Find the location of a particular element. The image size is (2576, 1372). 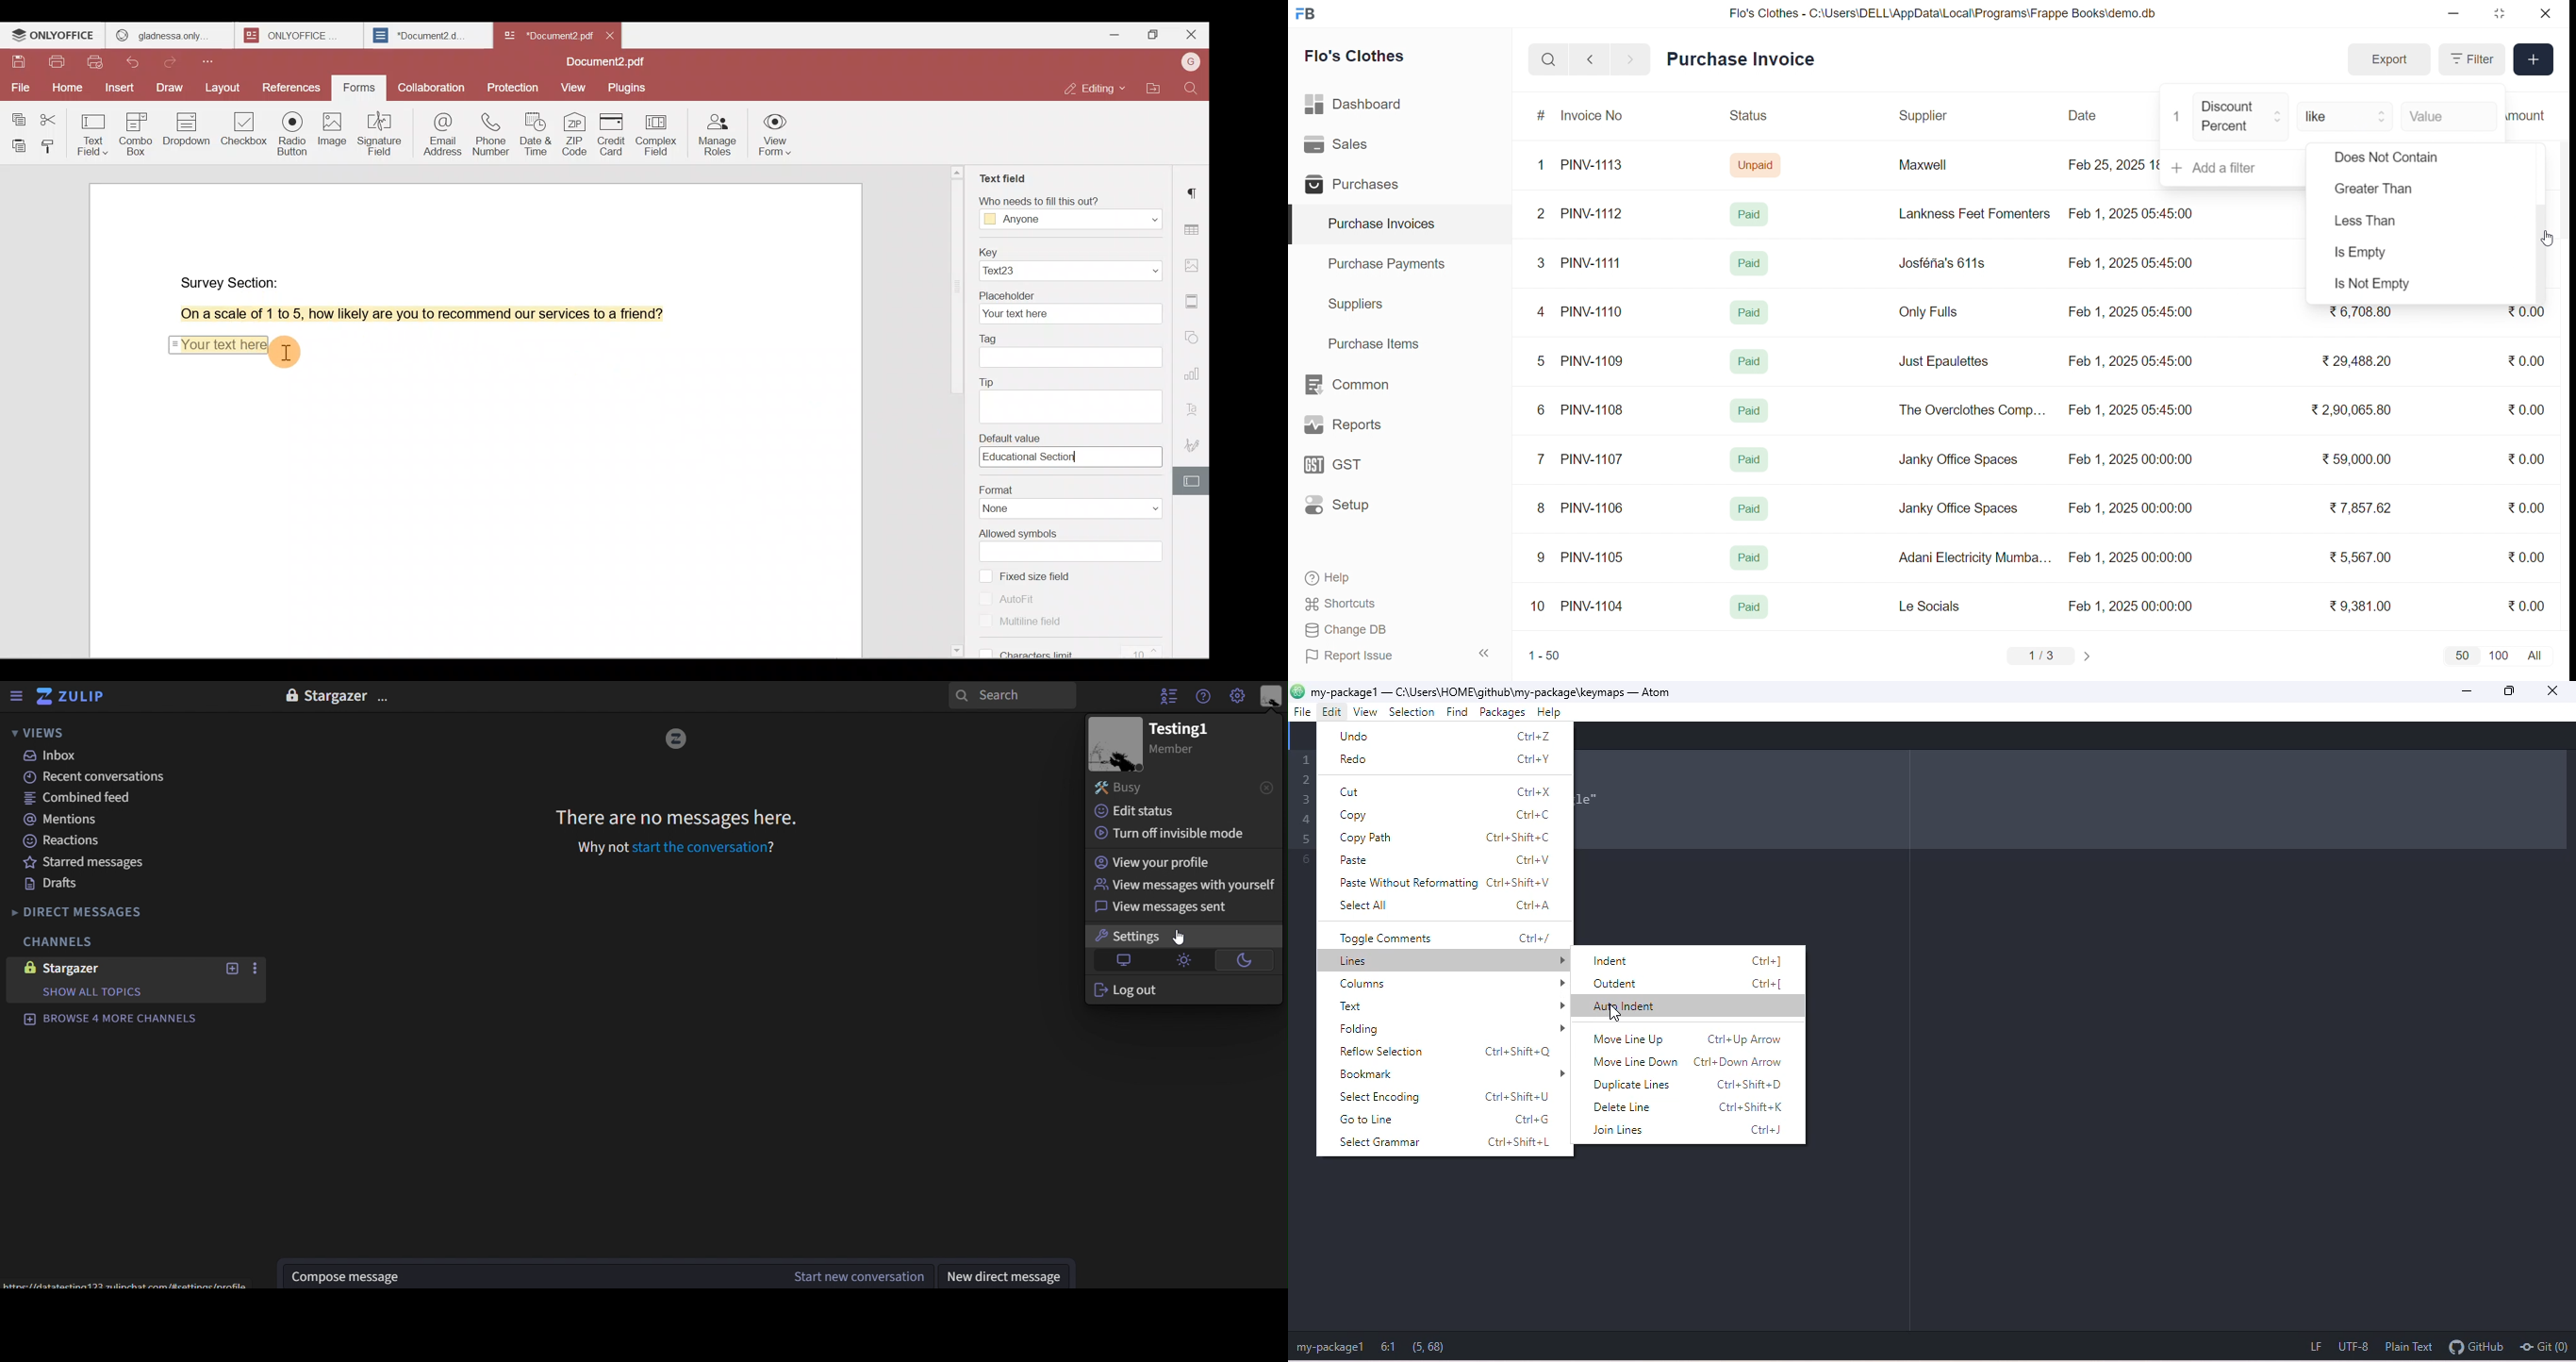

+ Add a filter is located at coordinates (2234, 168).